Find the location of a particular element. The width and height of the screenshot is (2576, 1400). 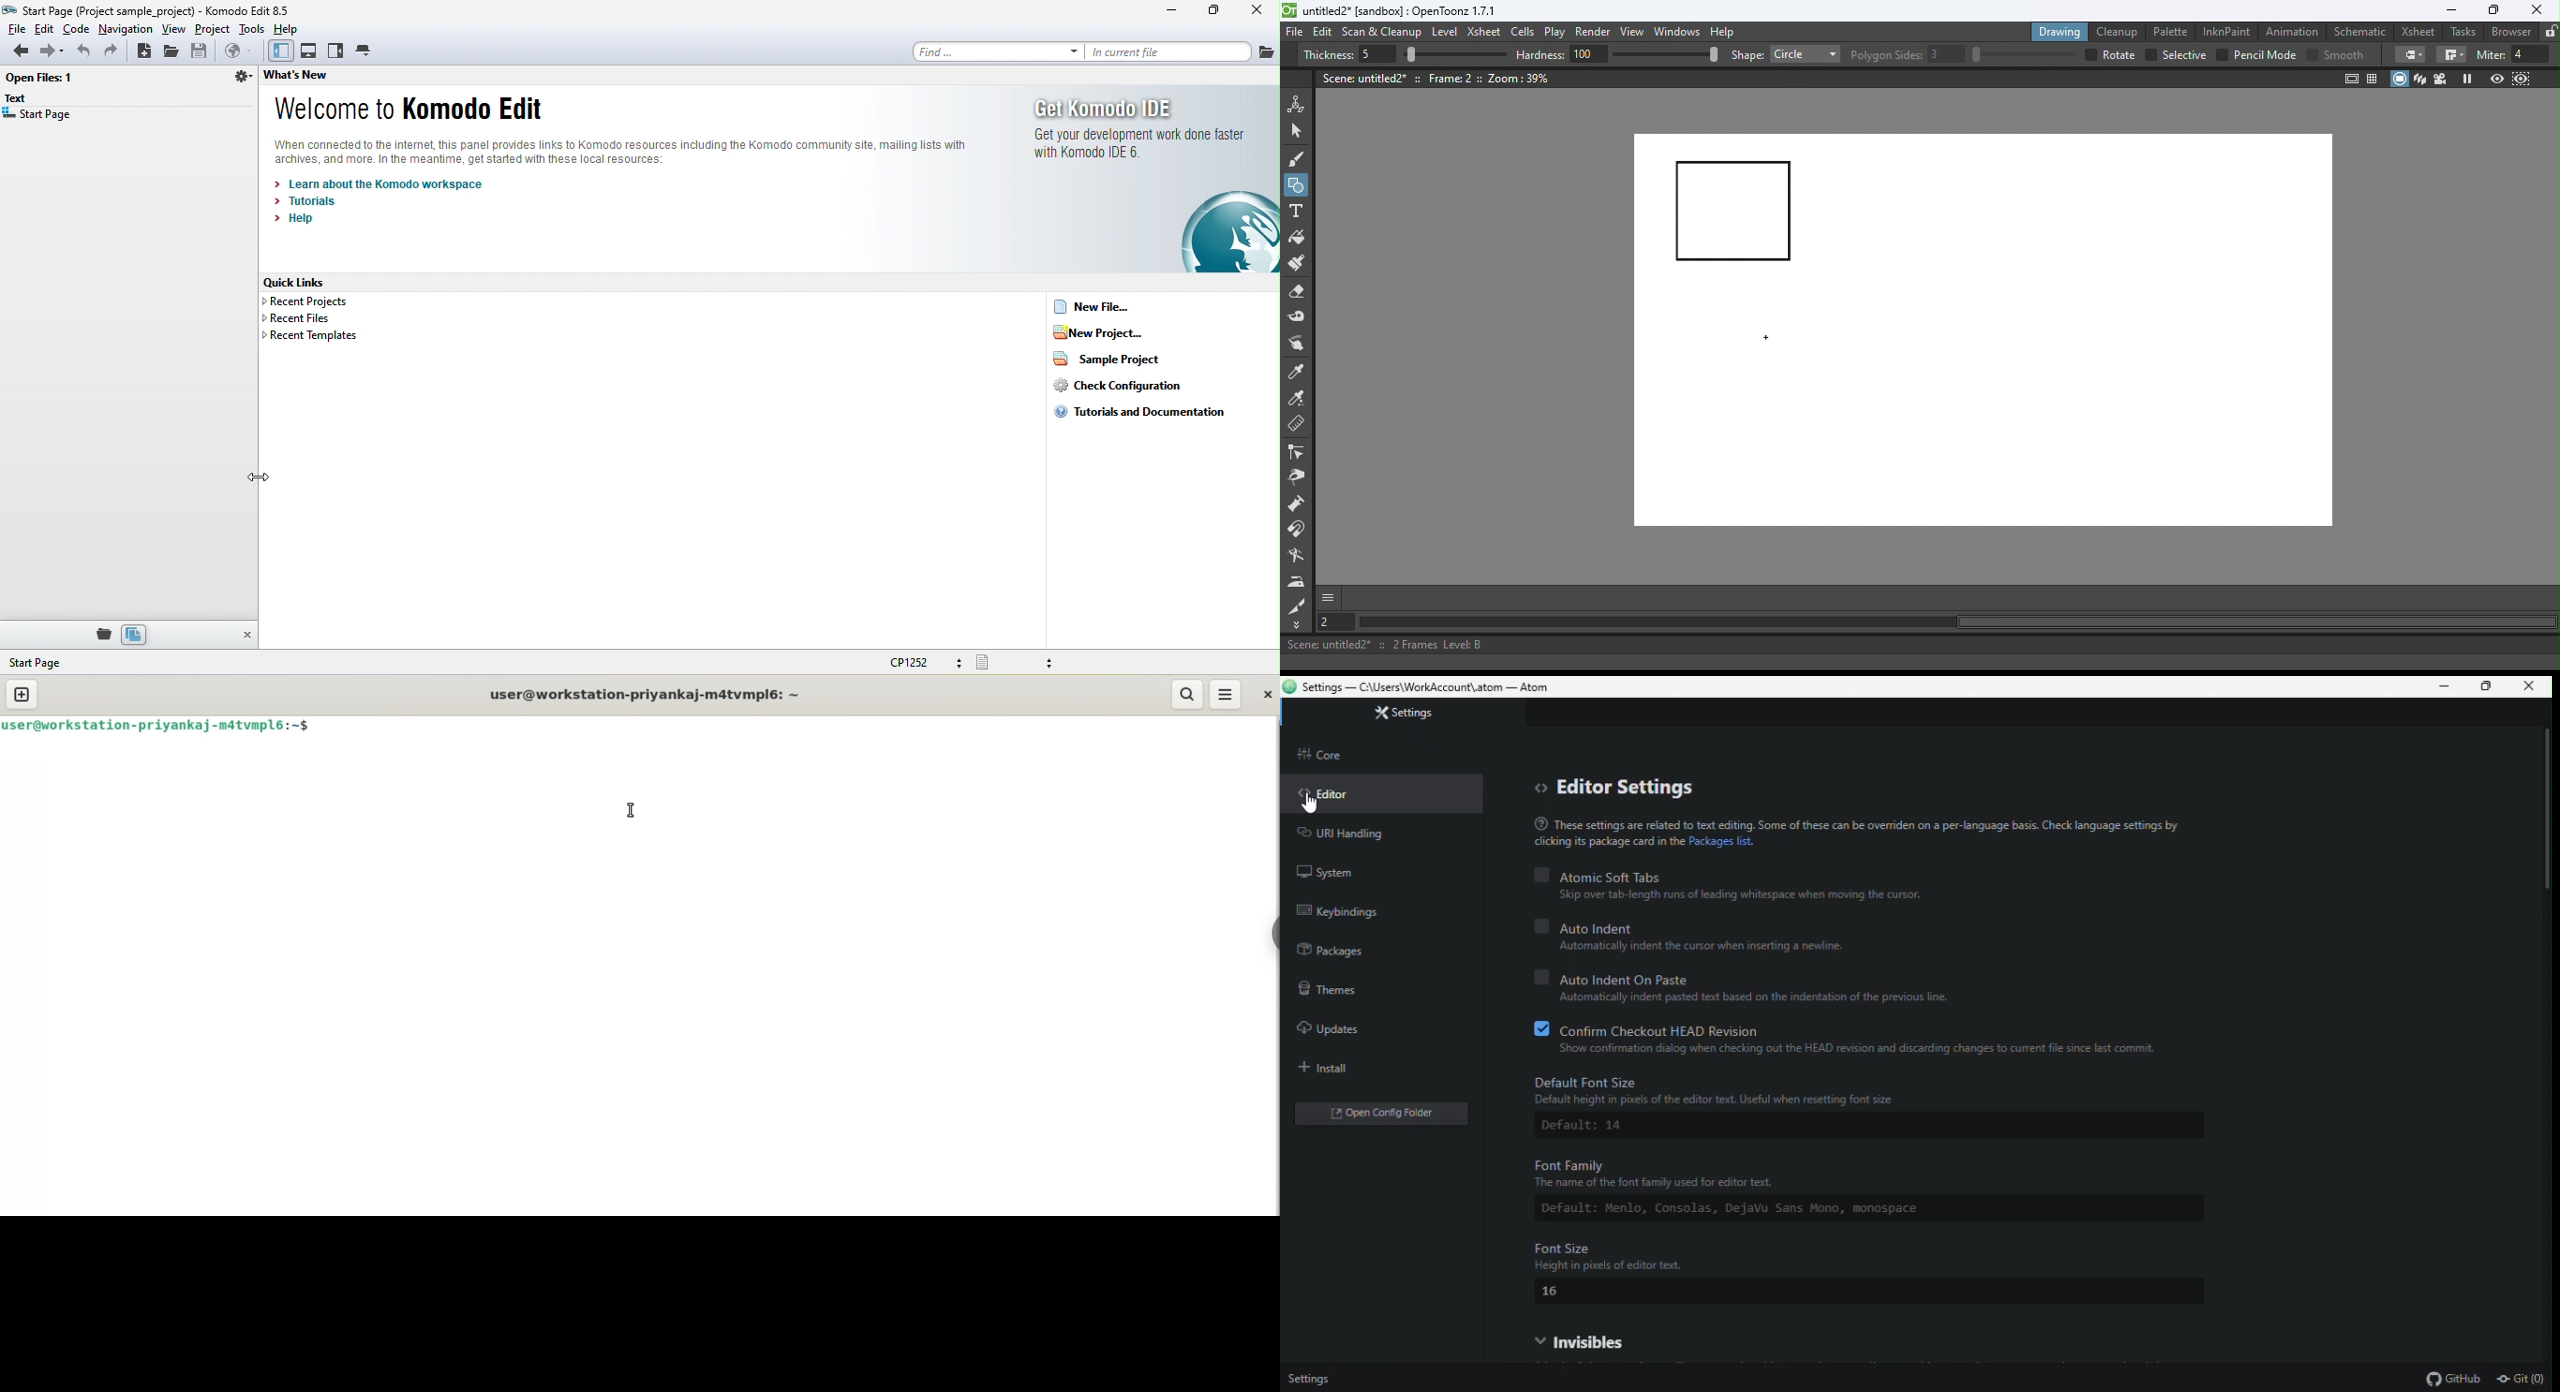

Setting is located at coordinates (1426, 717).